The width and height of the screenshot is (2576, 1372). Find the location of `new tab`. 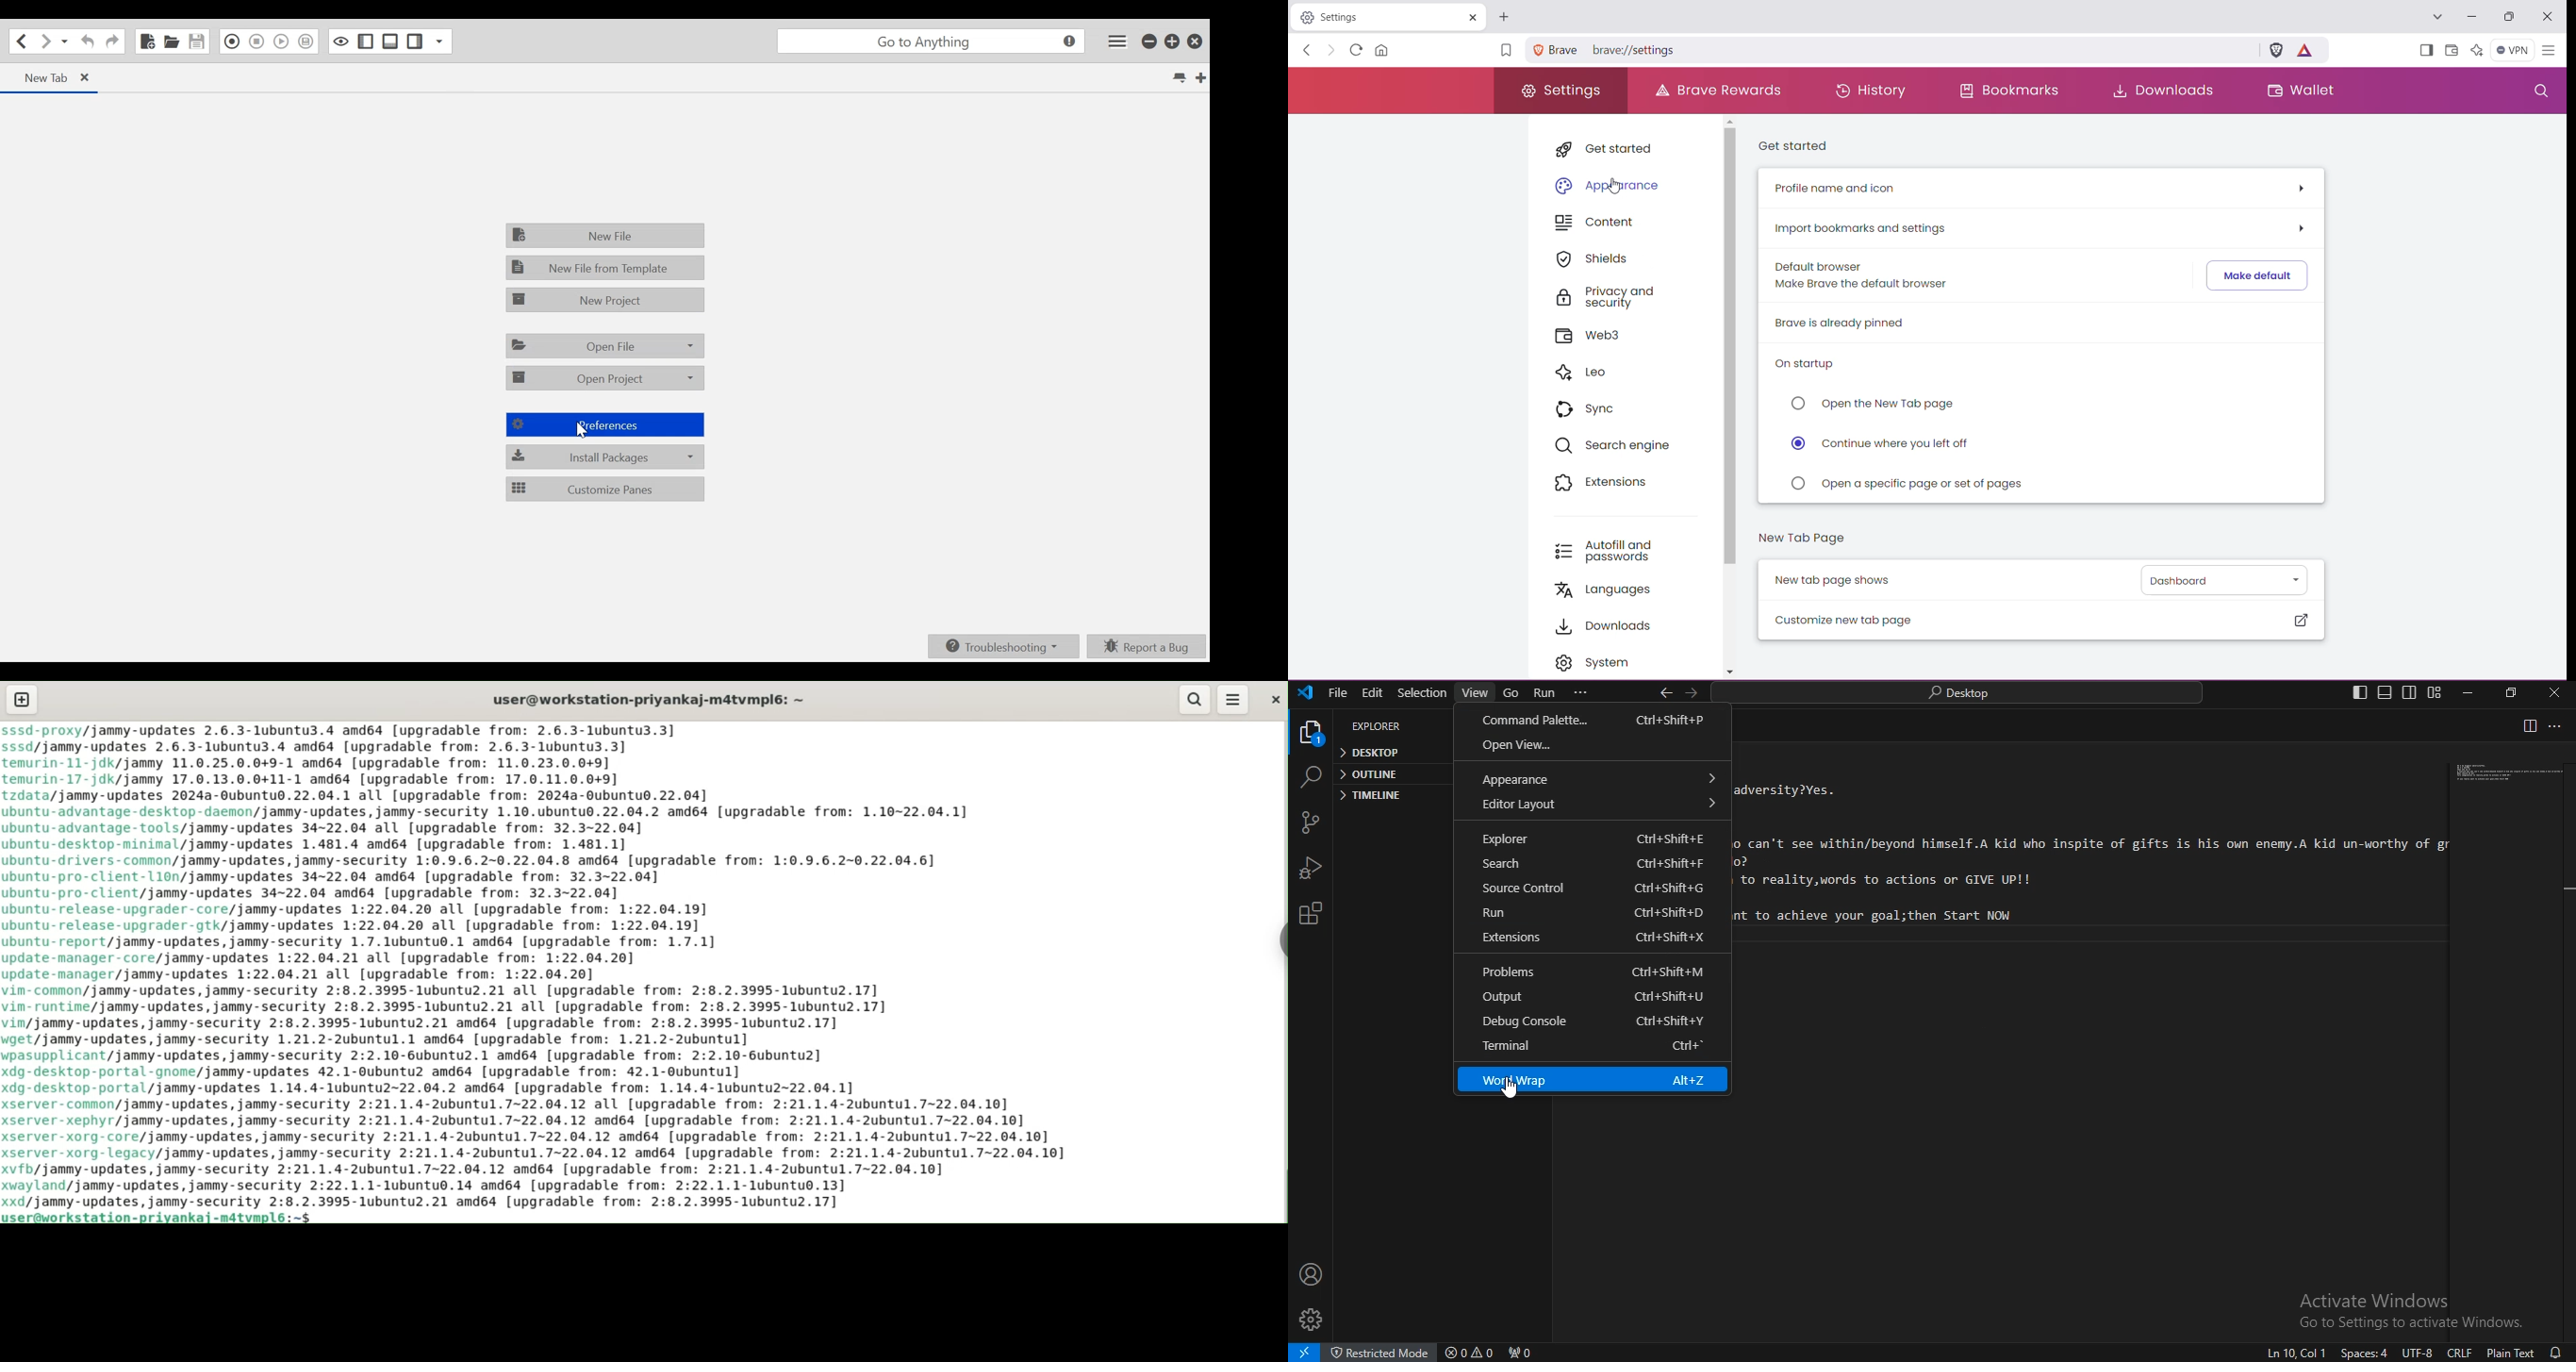

new tab is located at coordinates (22, 699).